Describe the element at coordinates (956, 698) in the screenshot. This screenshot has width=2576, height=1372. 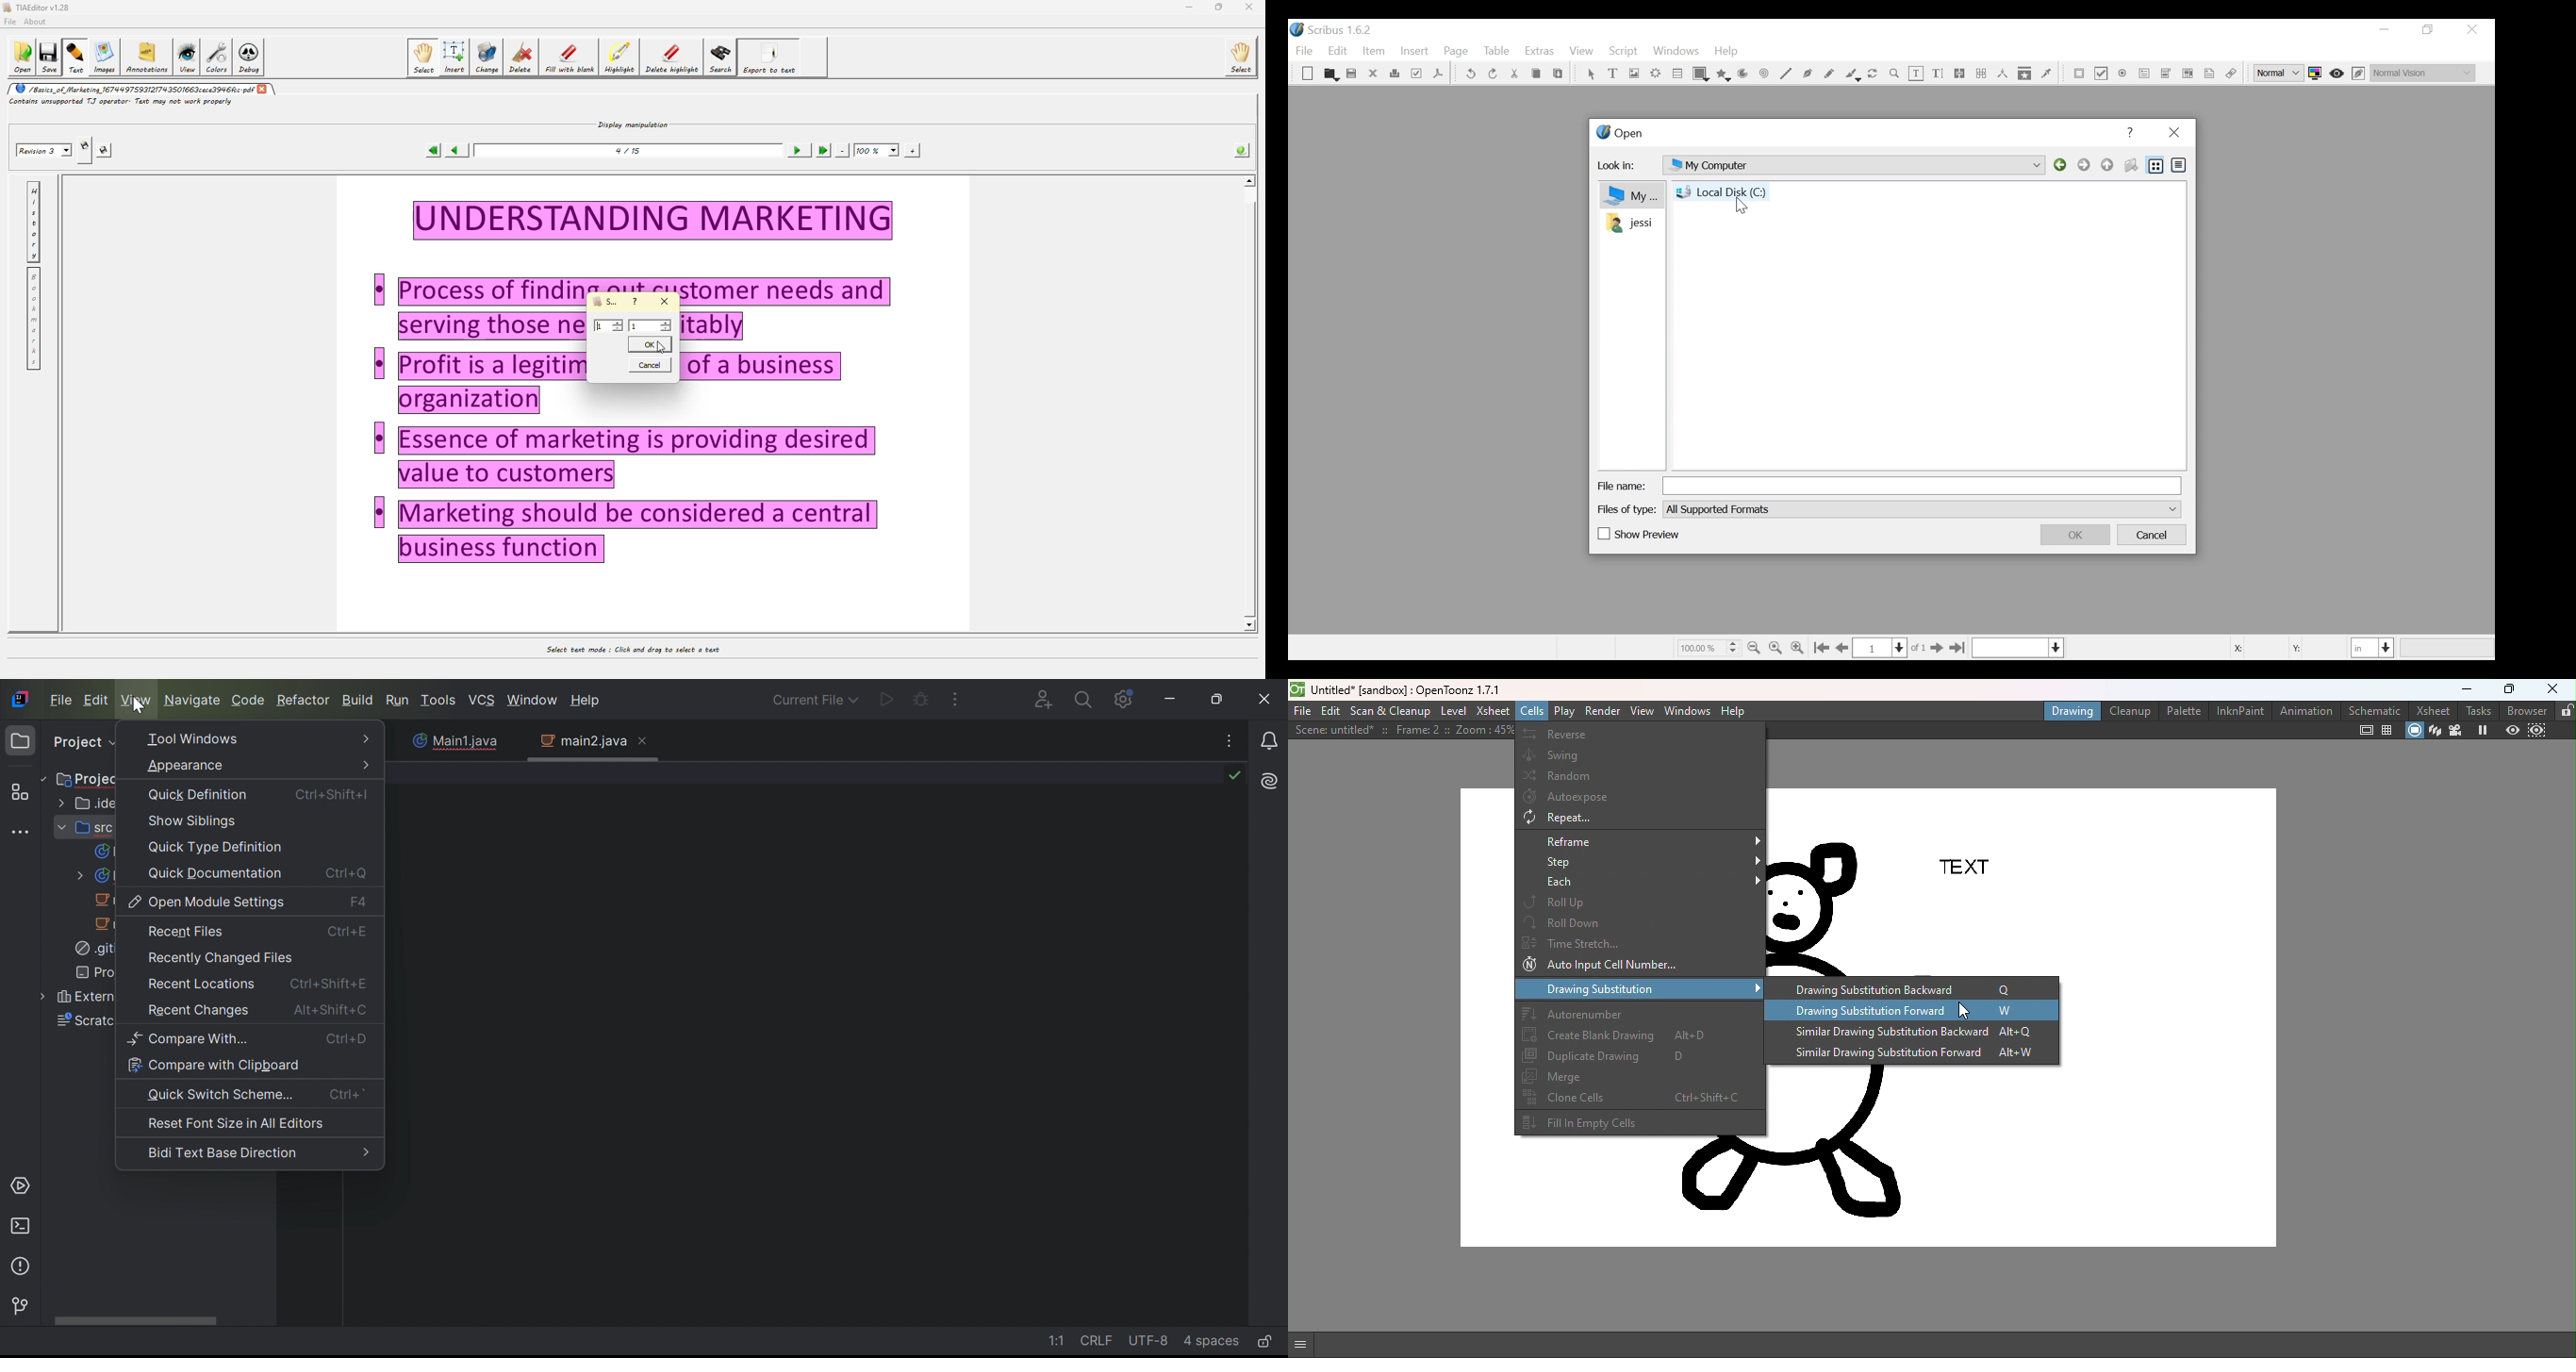
I see `More actions` at that location.